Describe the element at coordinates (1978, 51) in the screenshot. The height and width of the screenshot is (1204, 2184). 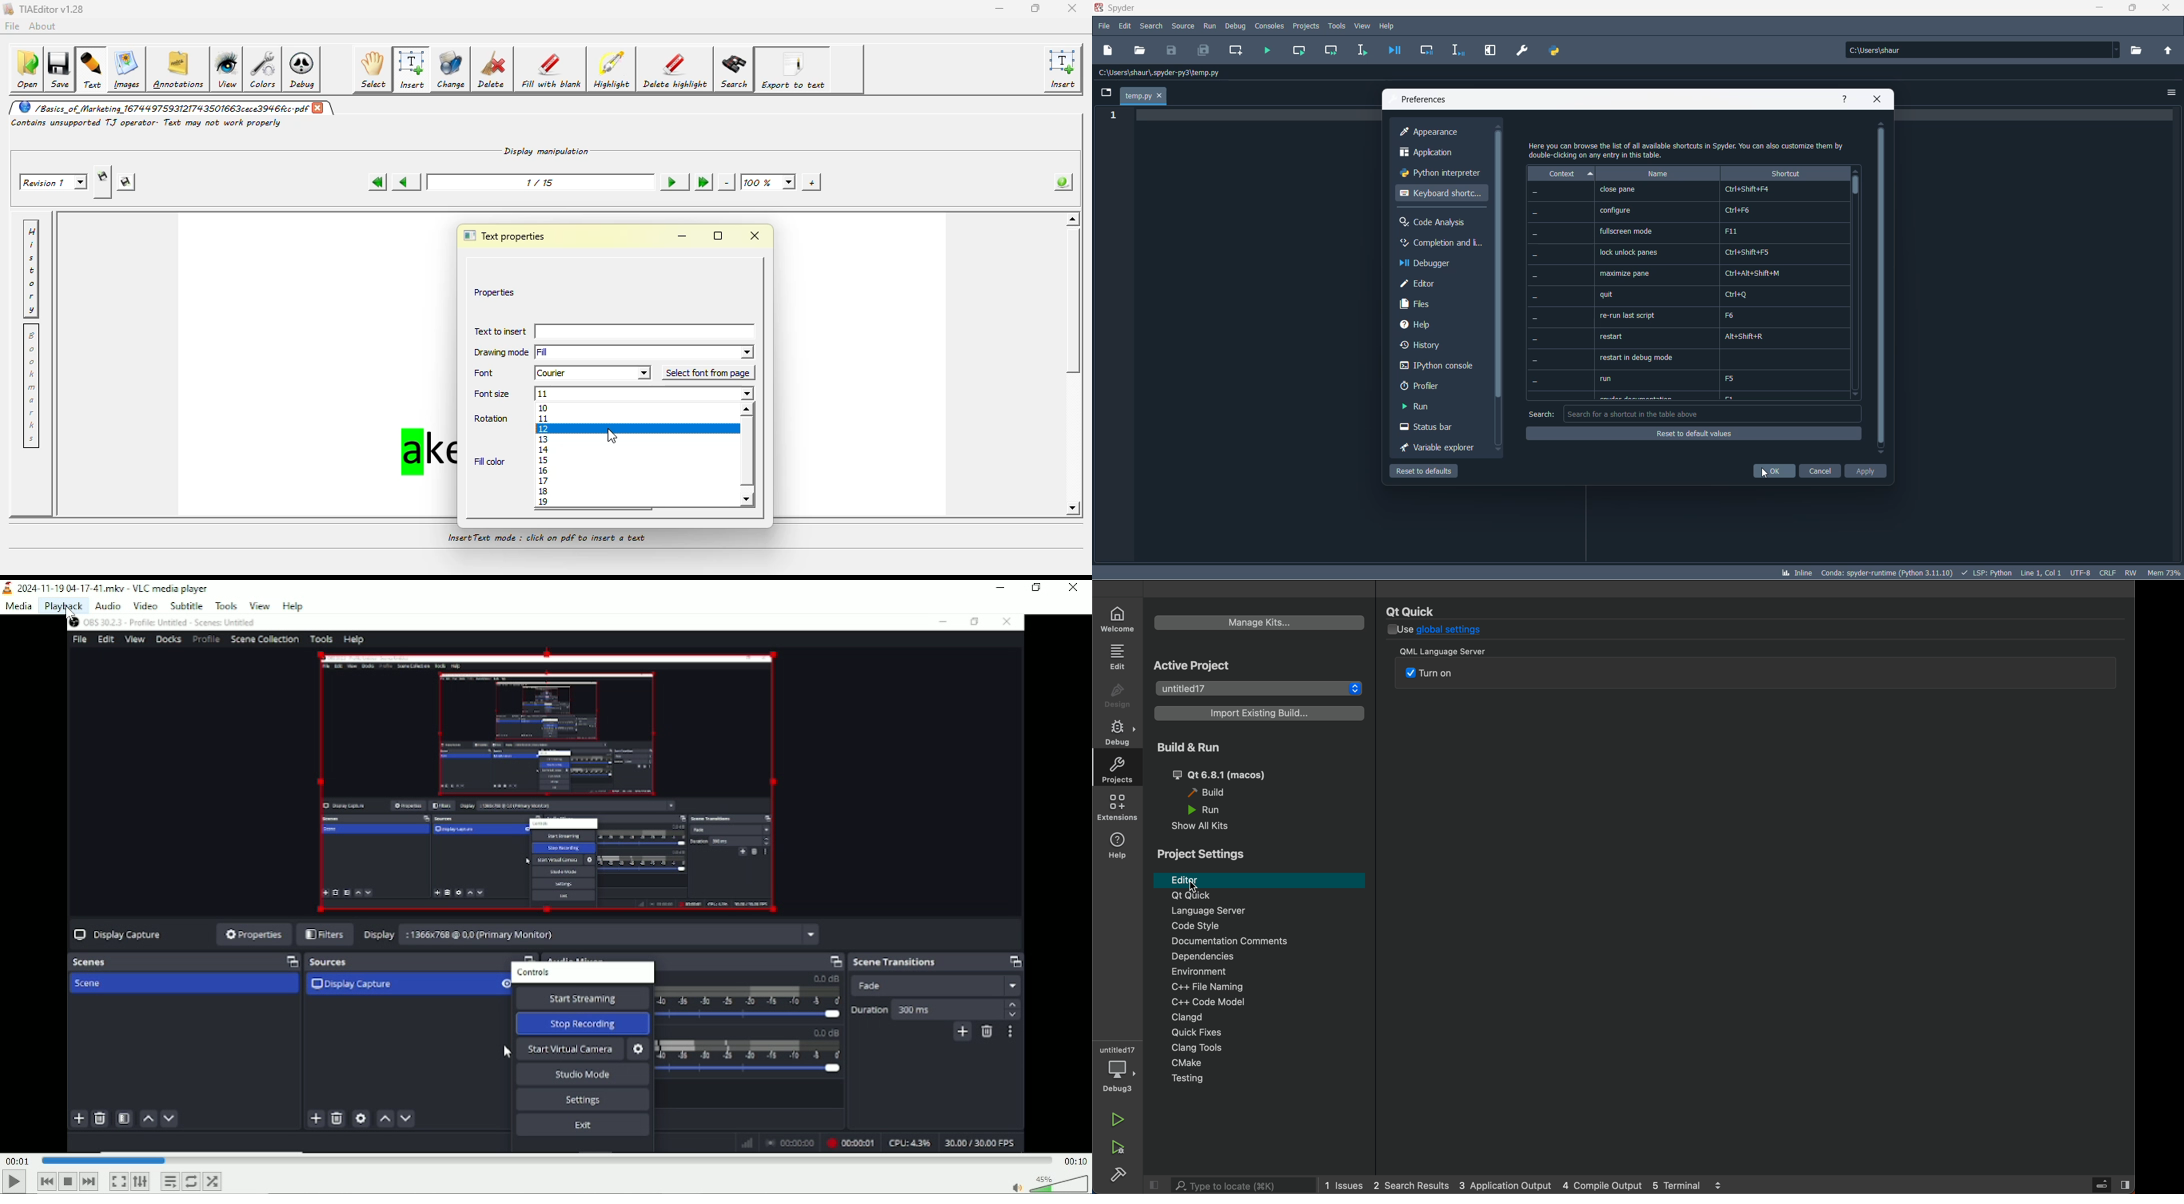
I see `path` at that location.